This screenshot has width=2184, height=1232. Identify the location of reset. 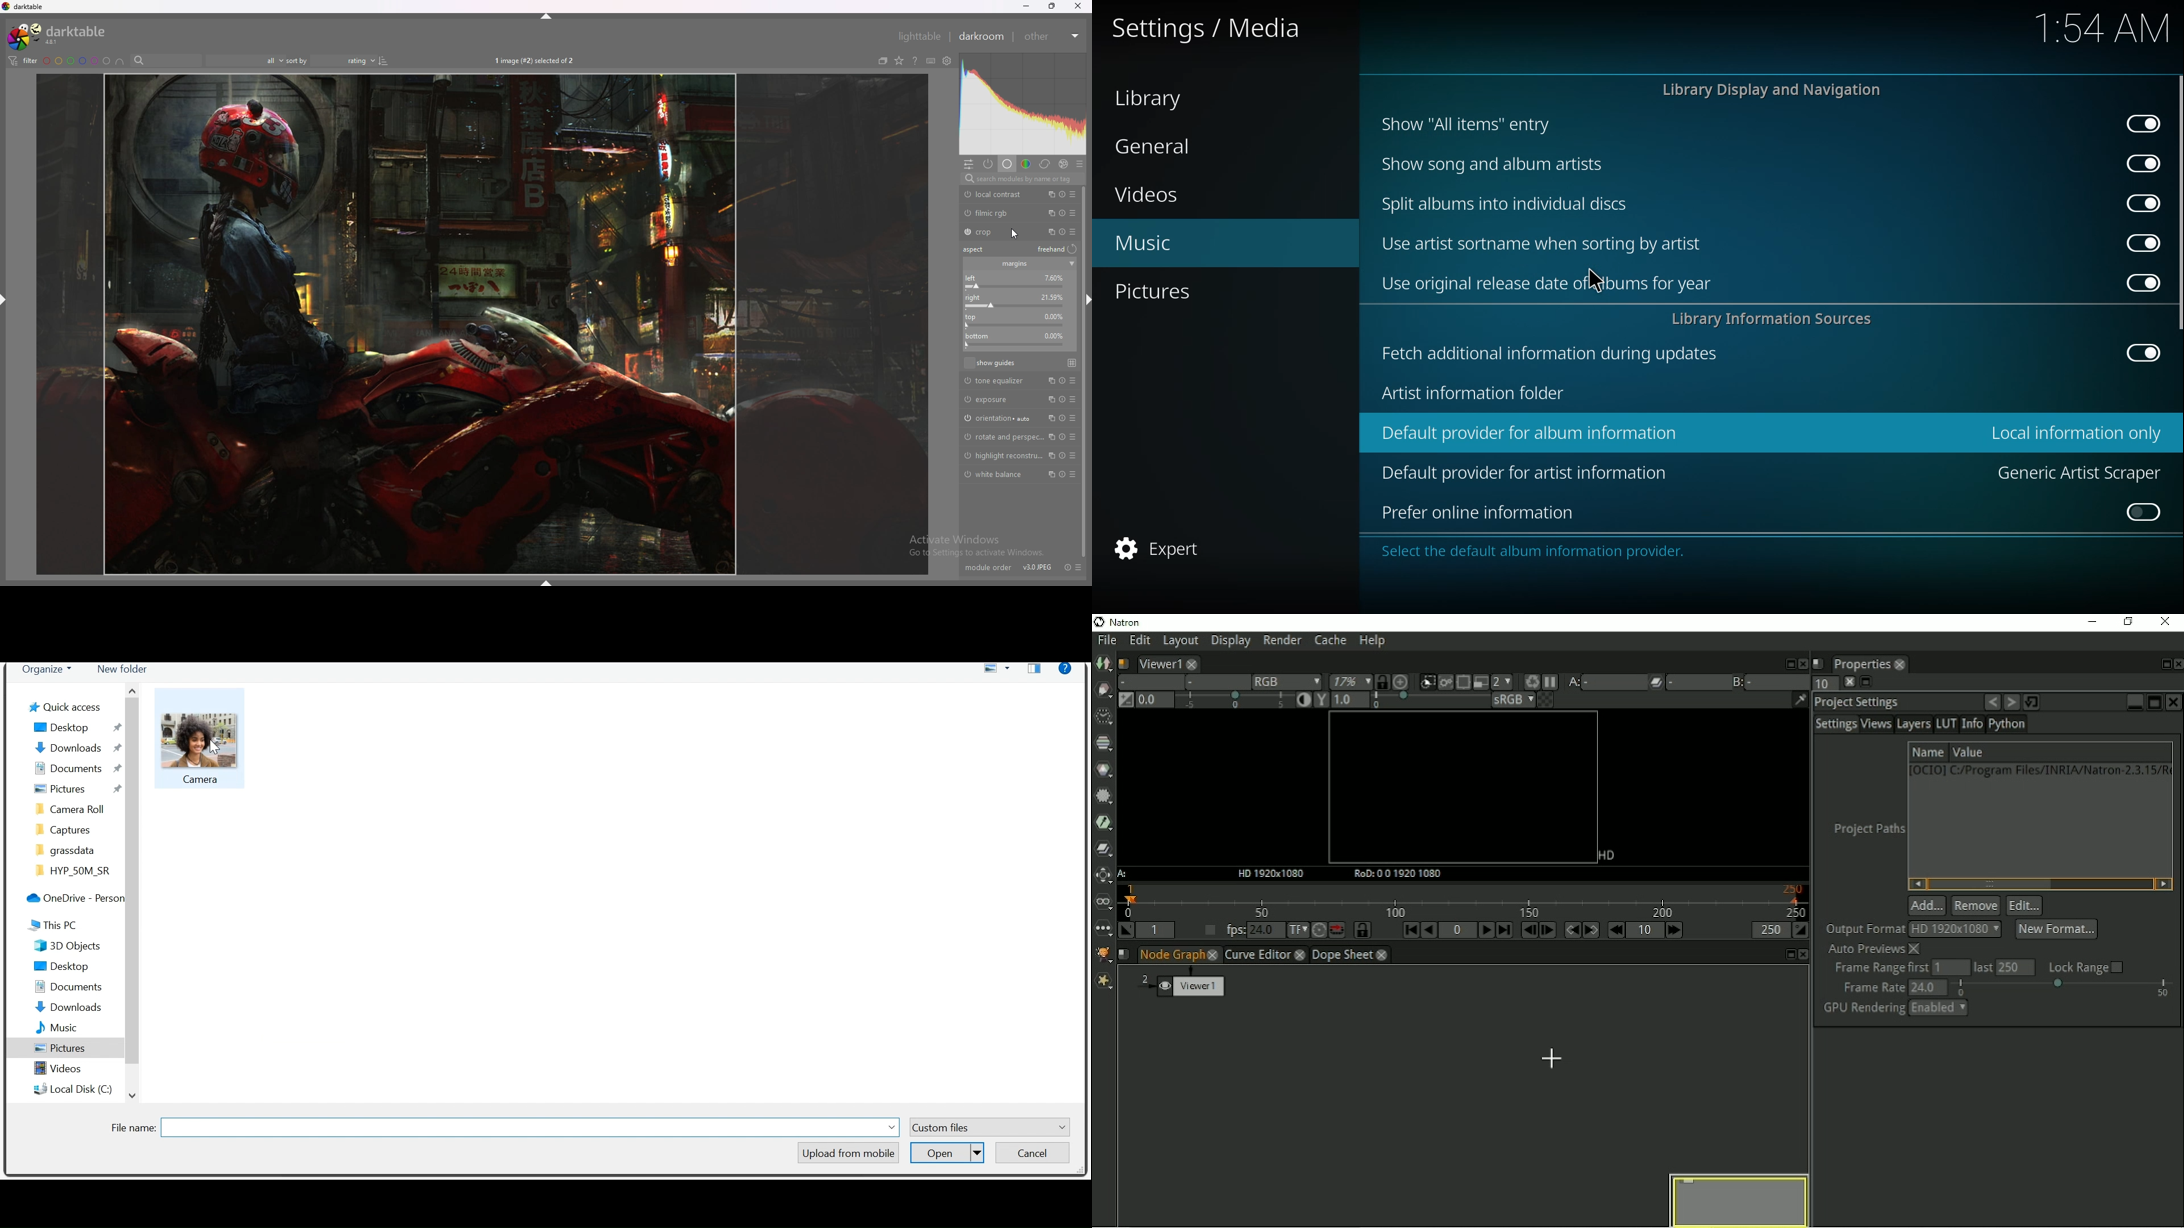
(1064, 213).